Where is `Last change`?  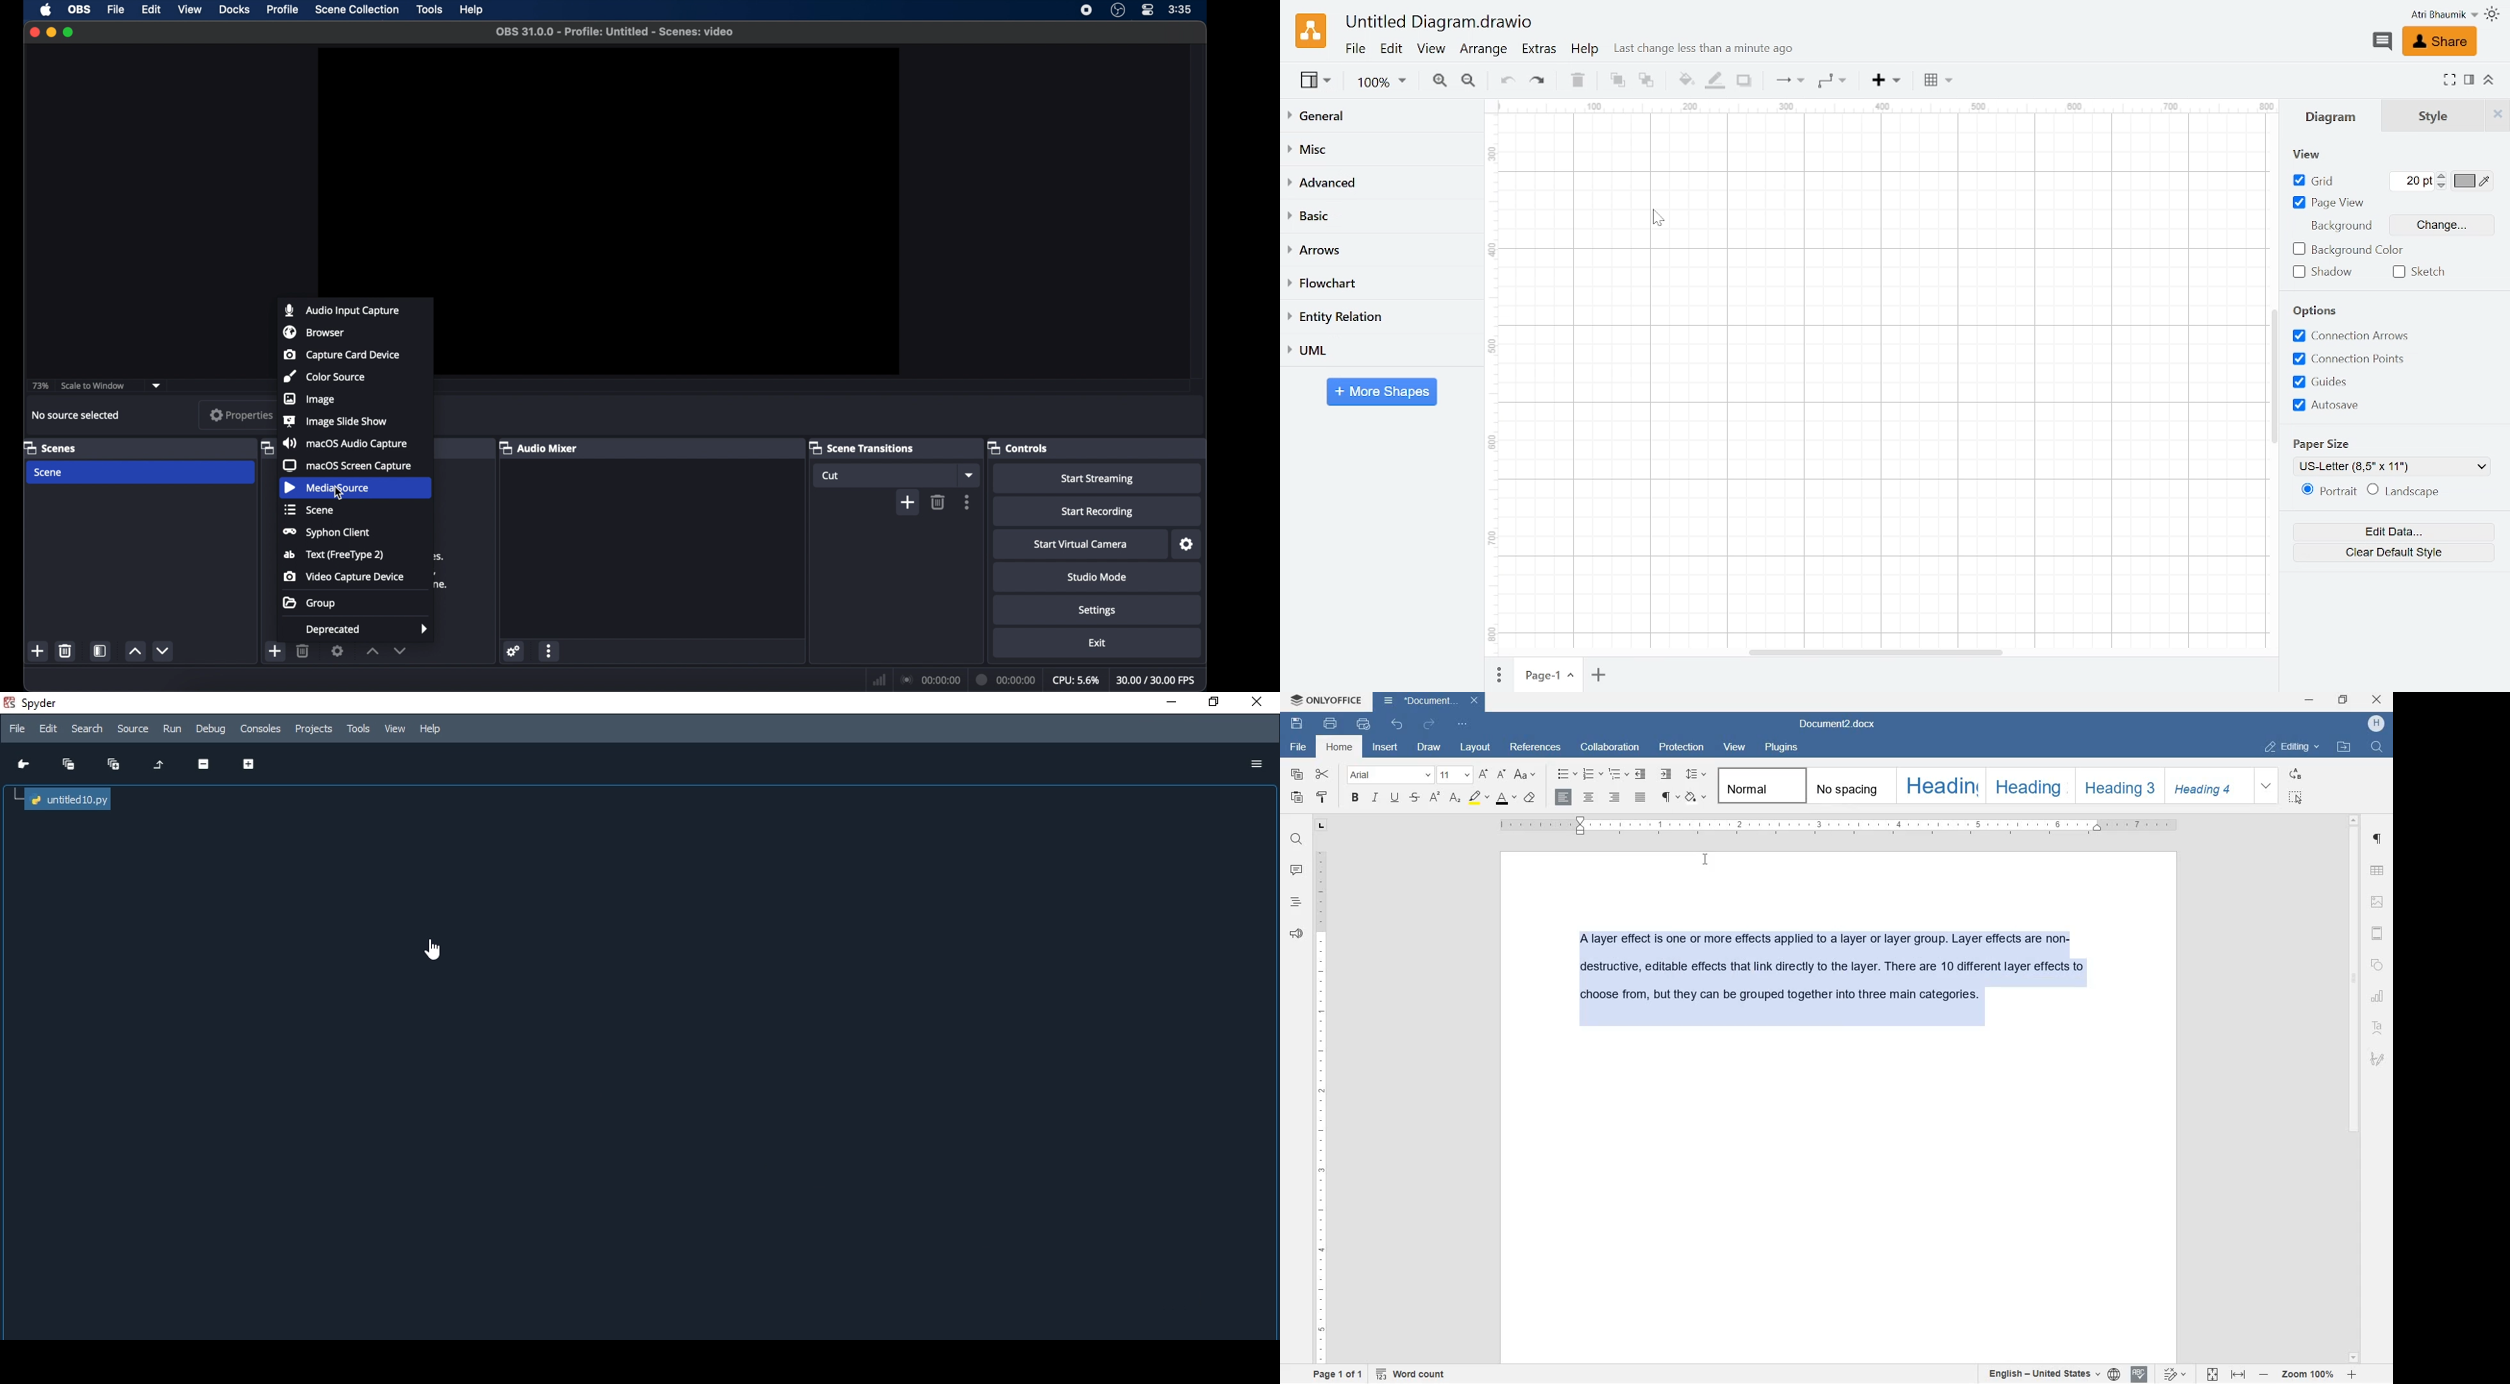
Last change is located at coordinates (1709, 51).